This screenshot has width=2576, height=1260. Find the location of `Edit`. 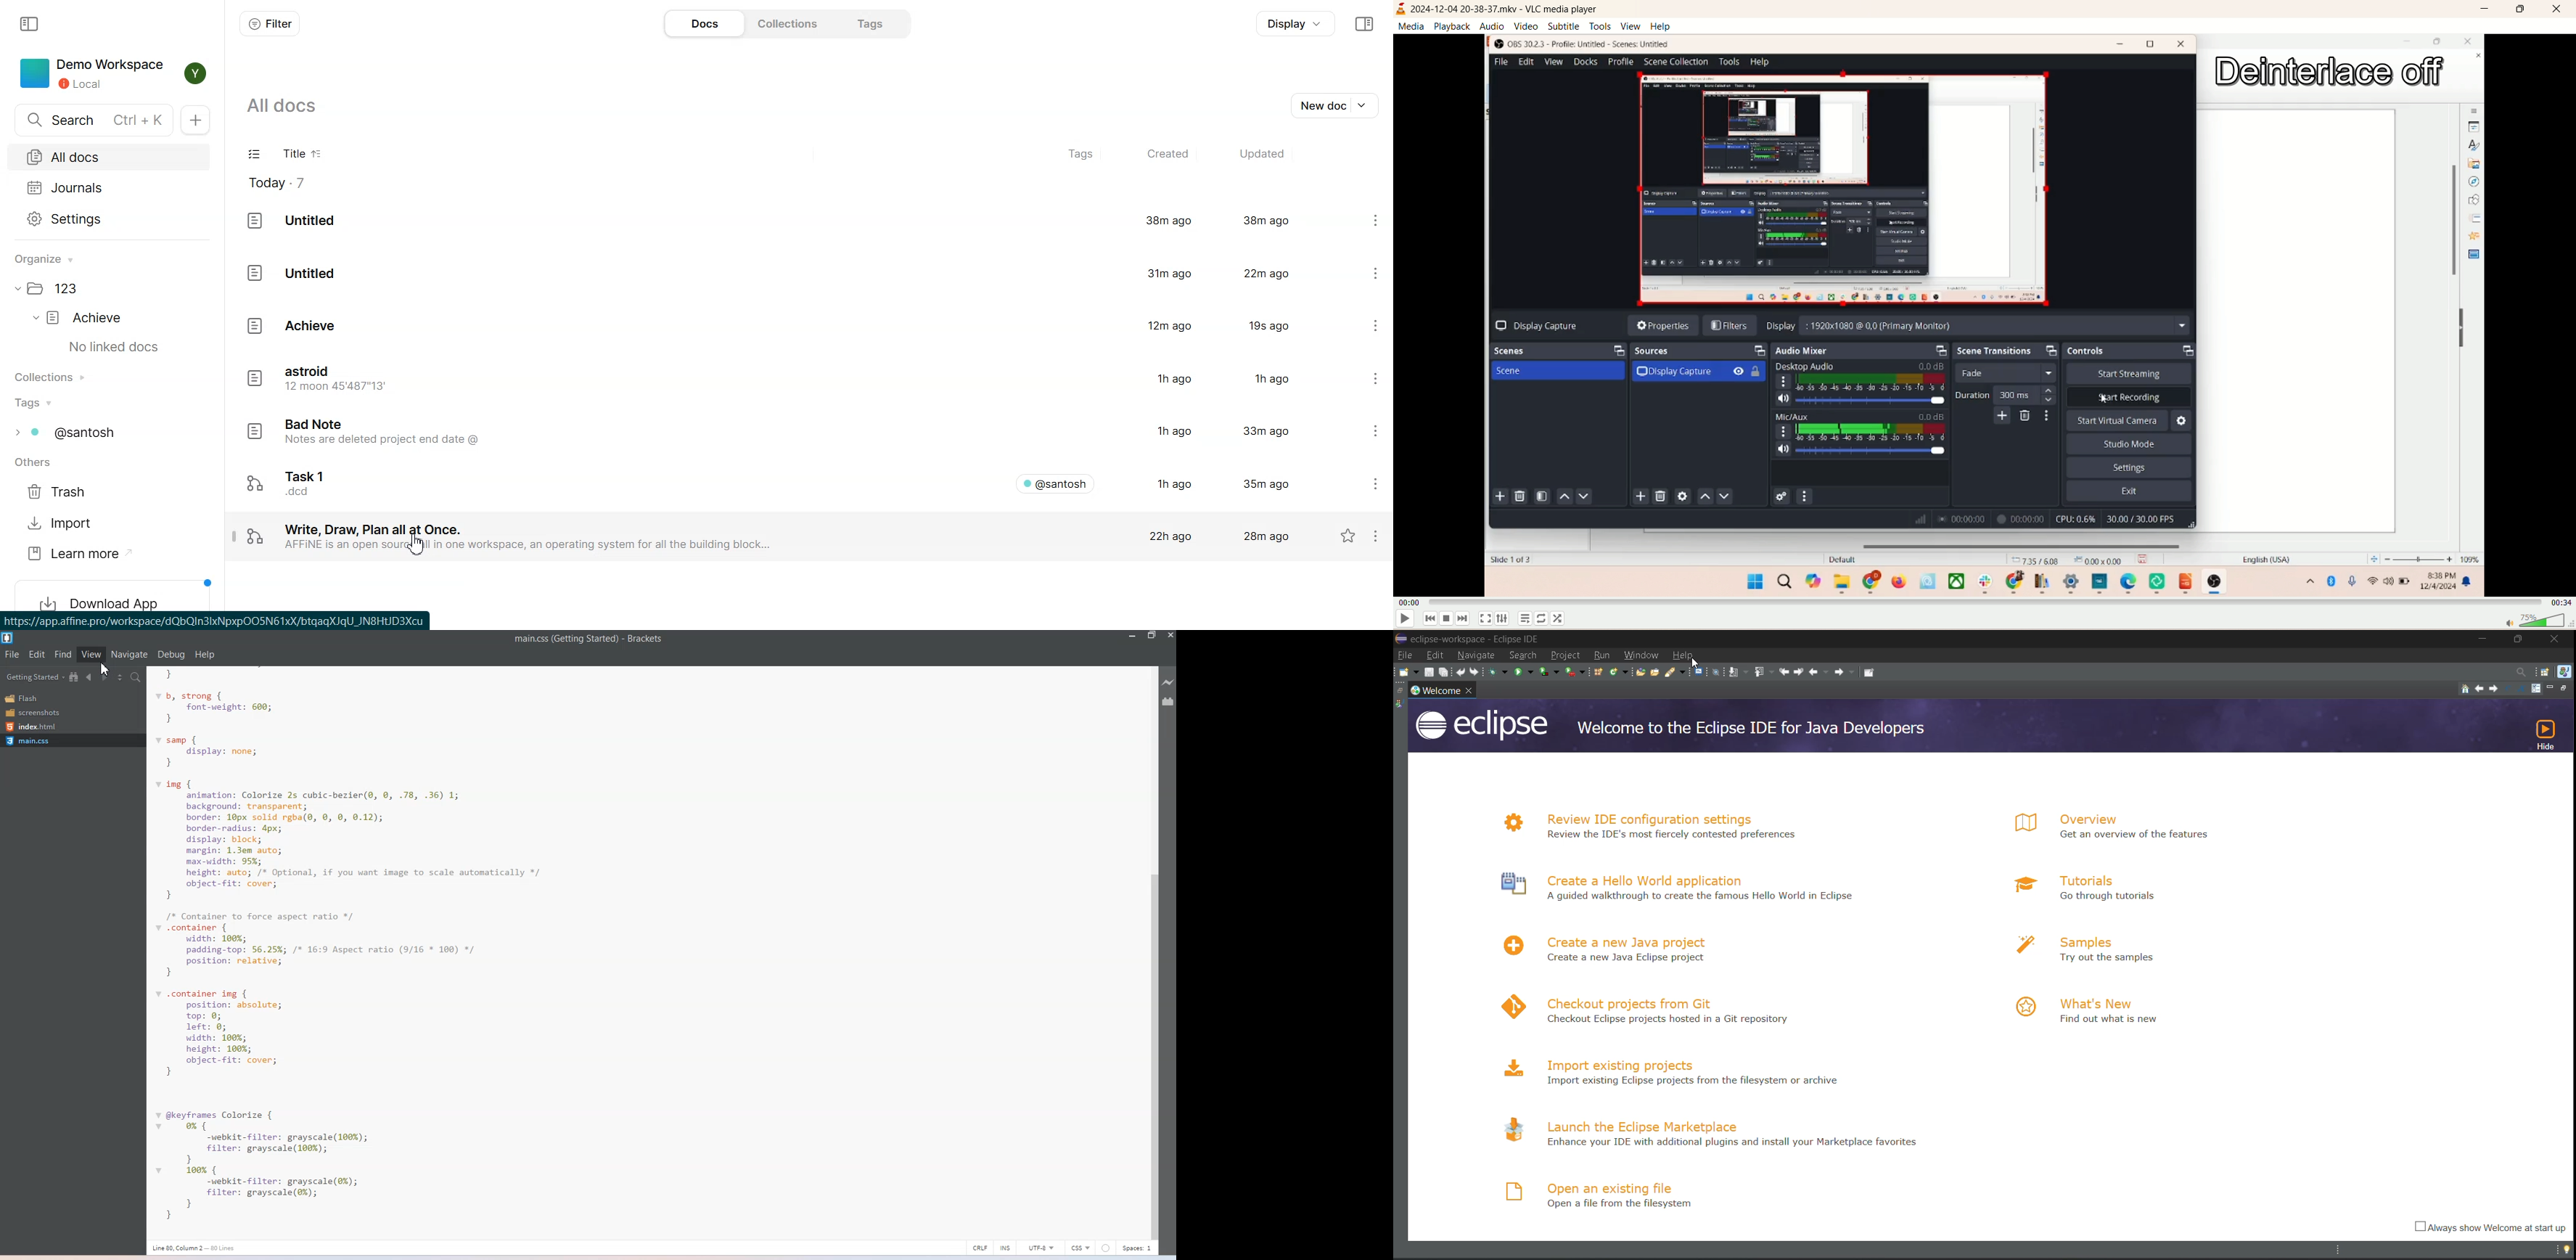

Edit is located at coordinates (37, 654).